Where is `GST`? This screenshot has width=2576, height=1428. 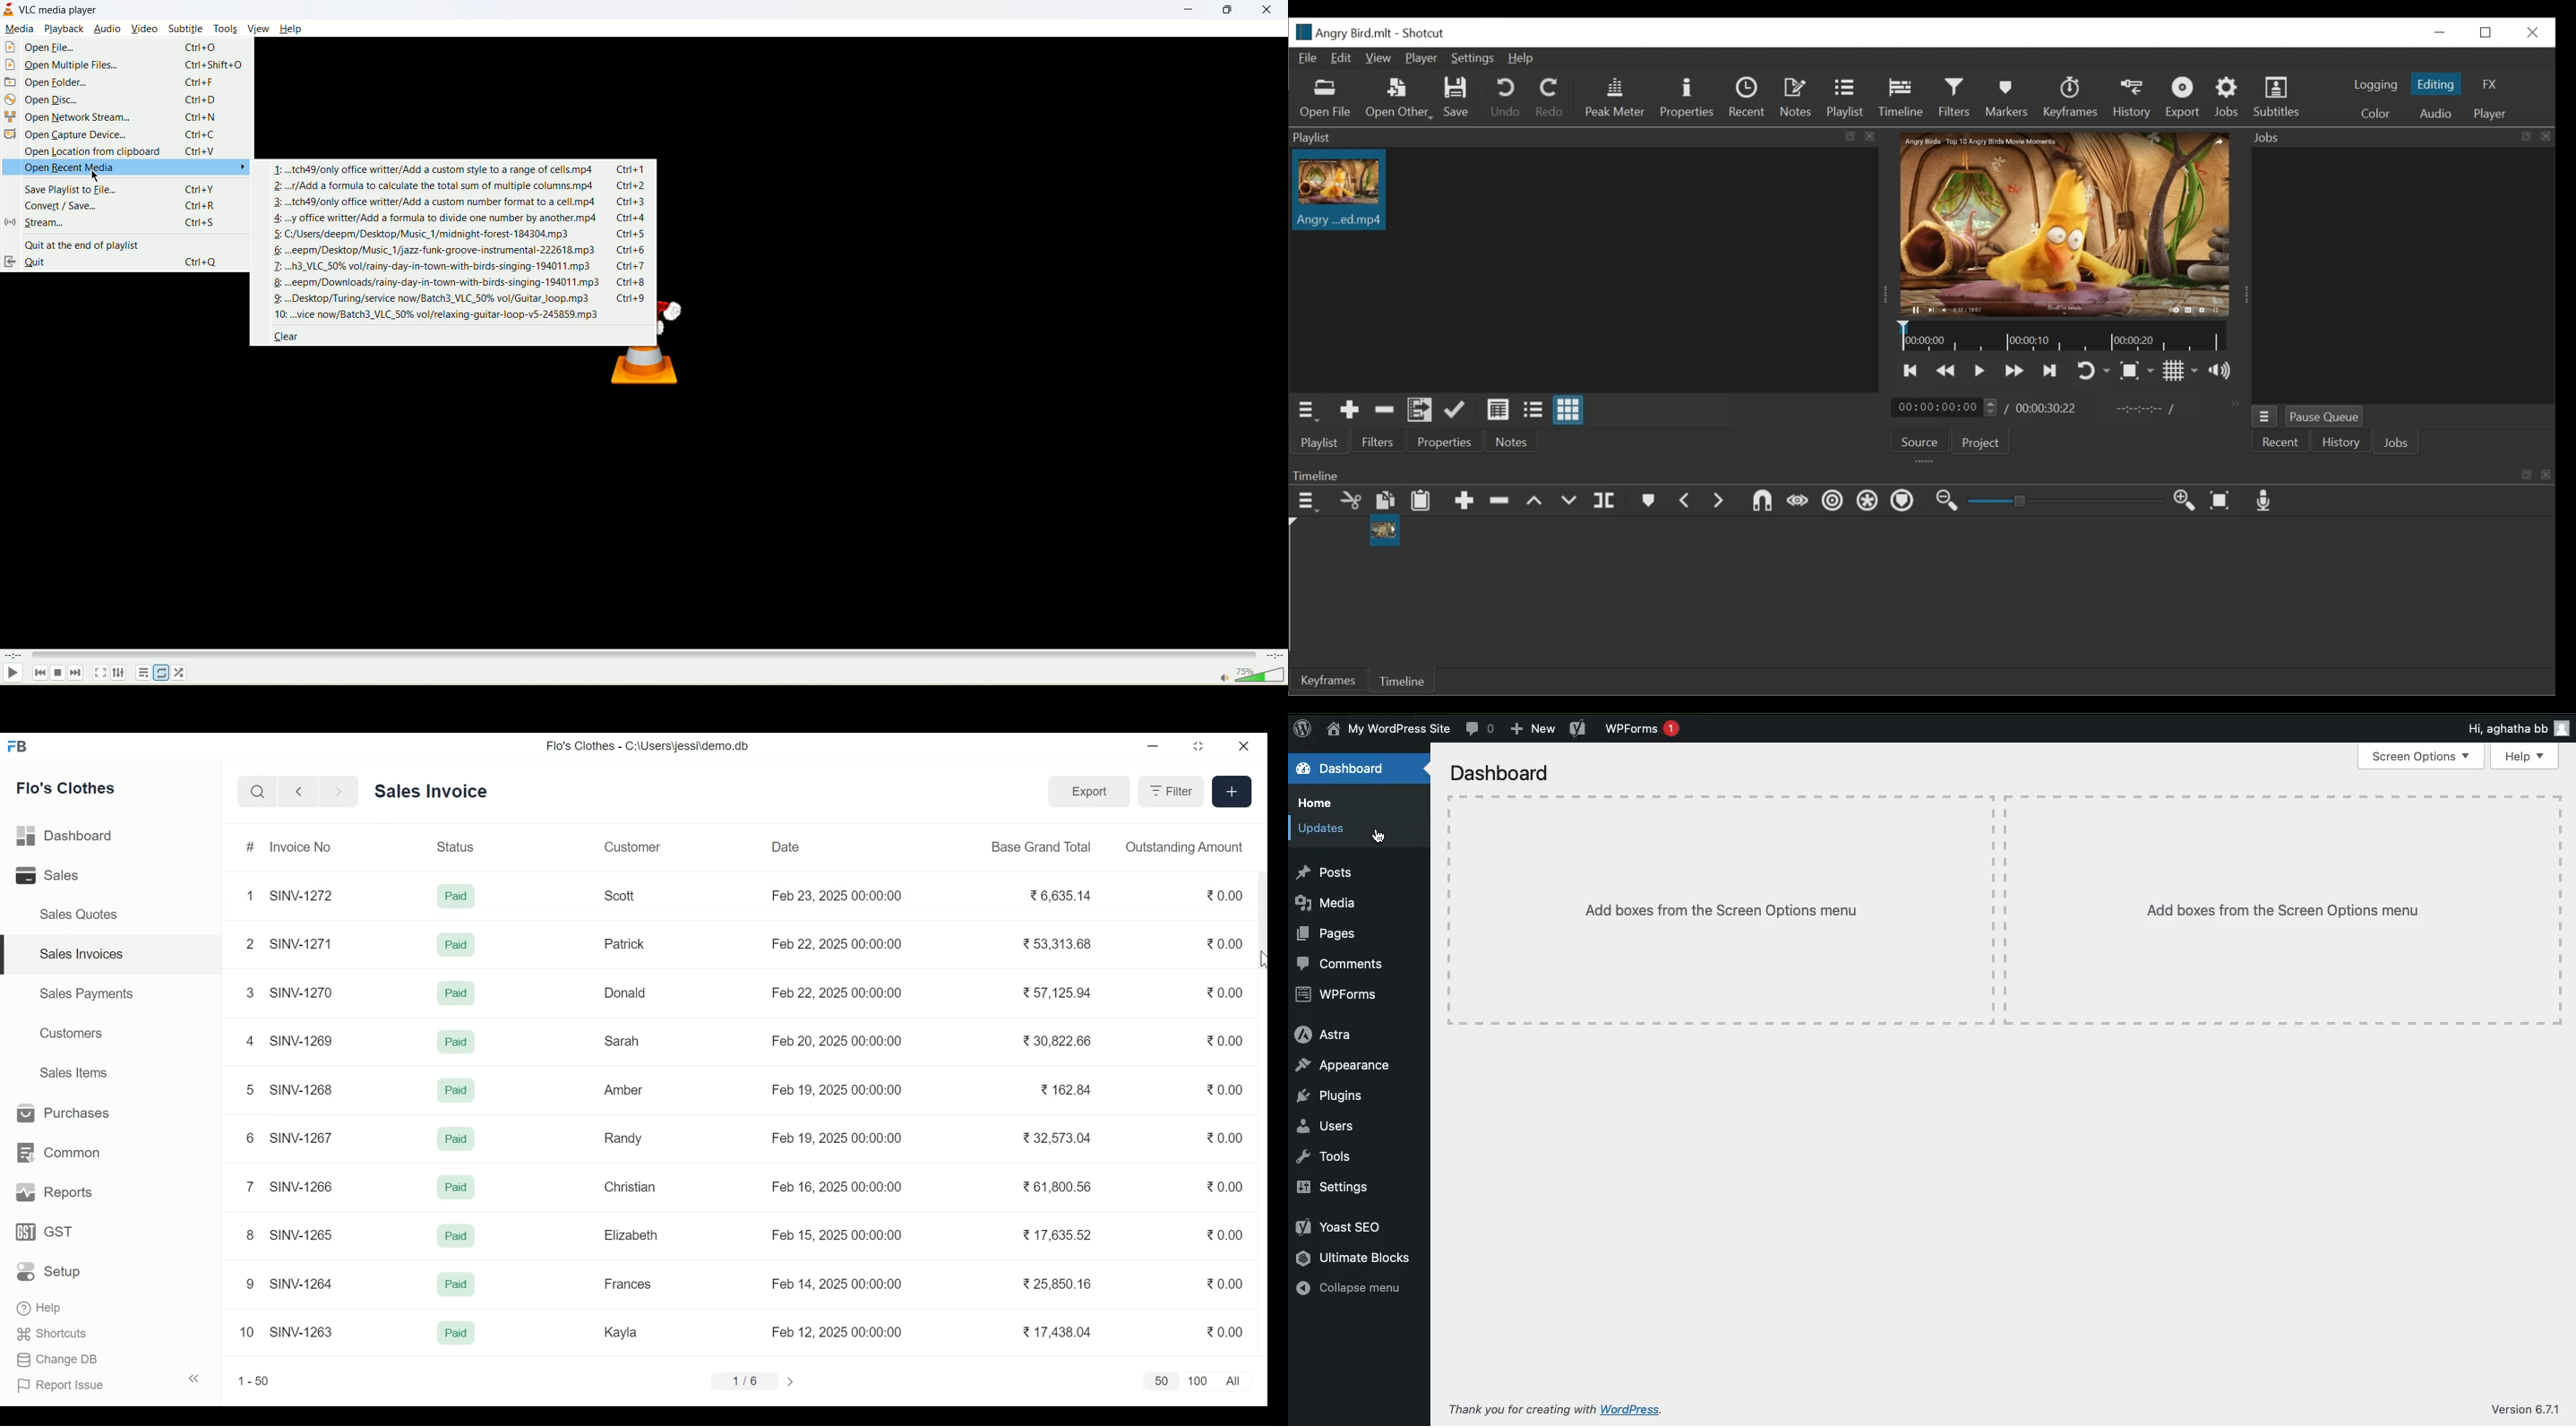
GST is located at coordinates (44, 1233).